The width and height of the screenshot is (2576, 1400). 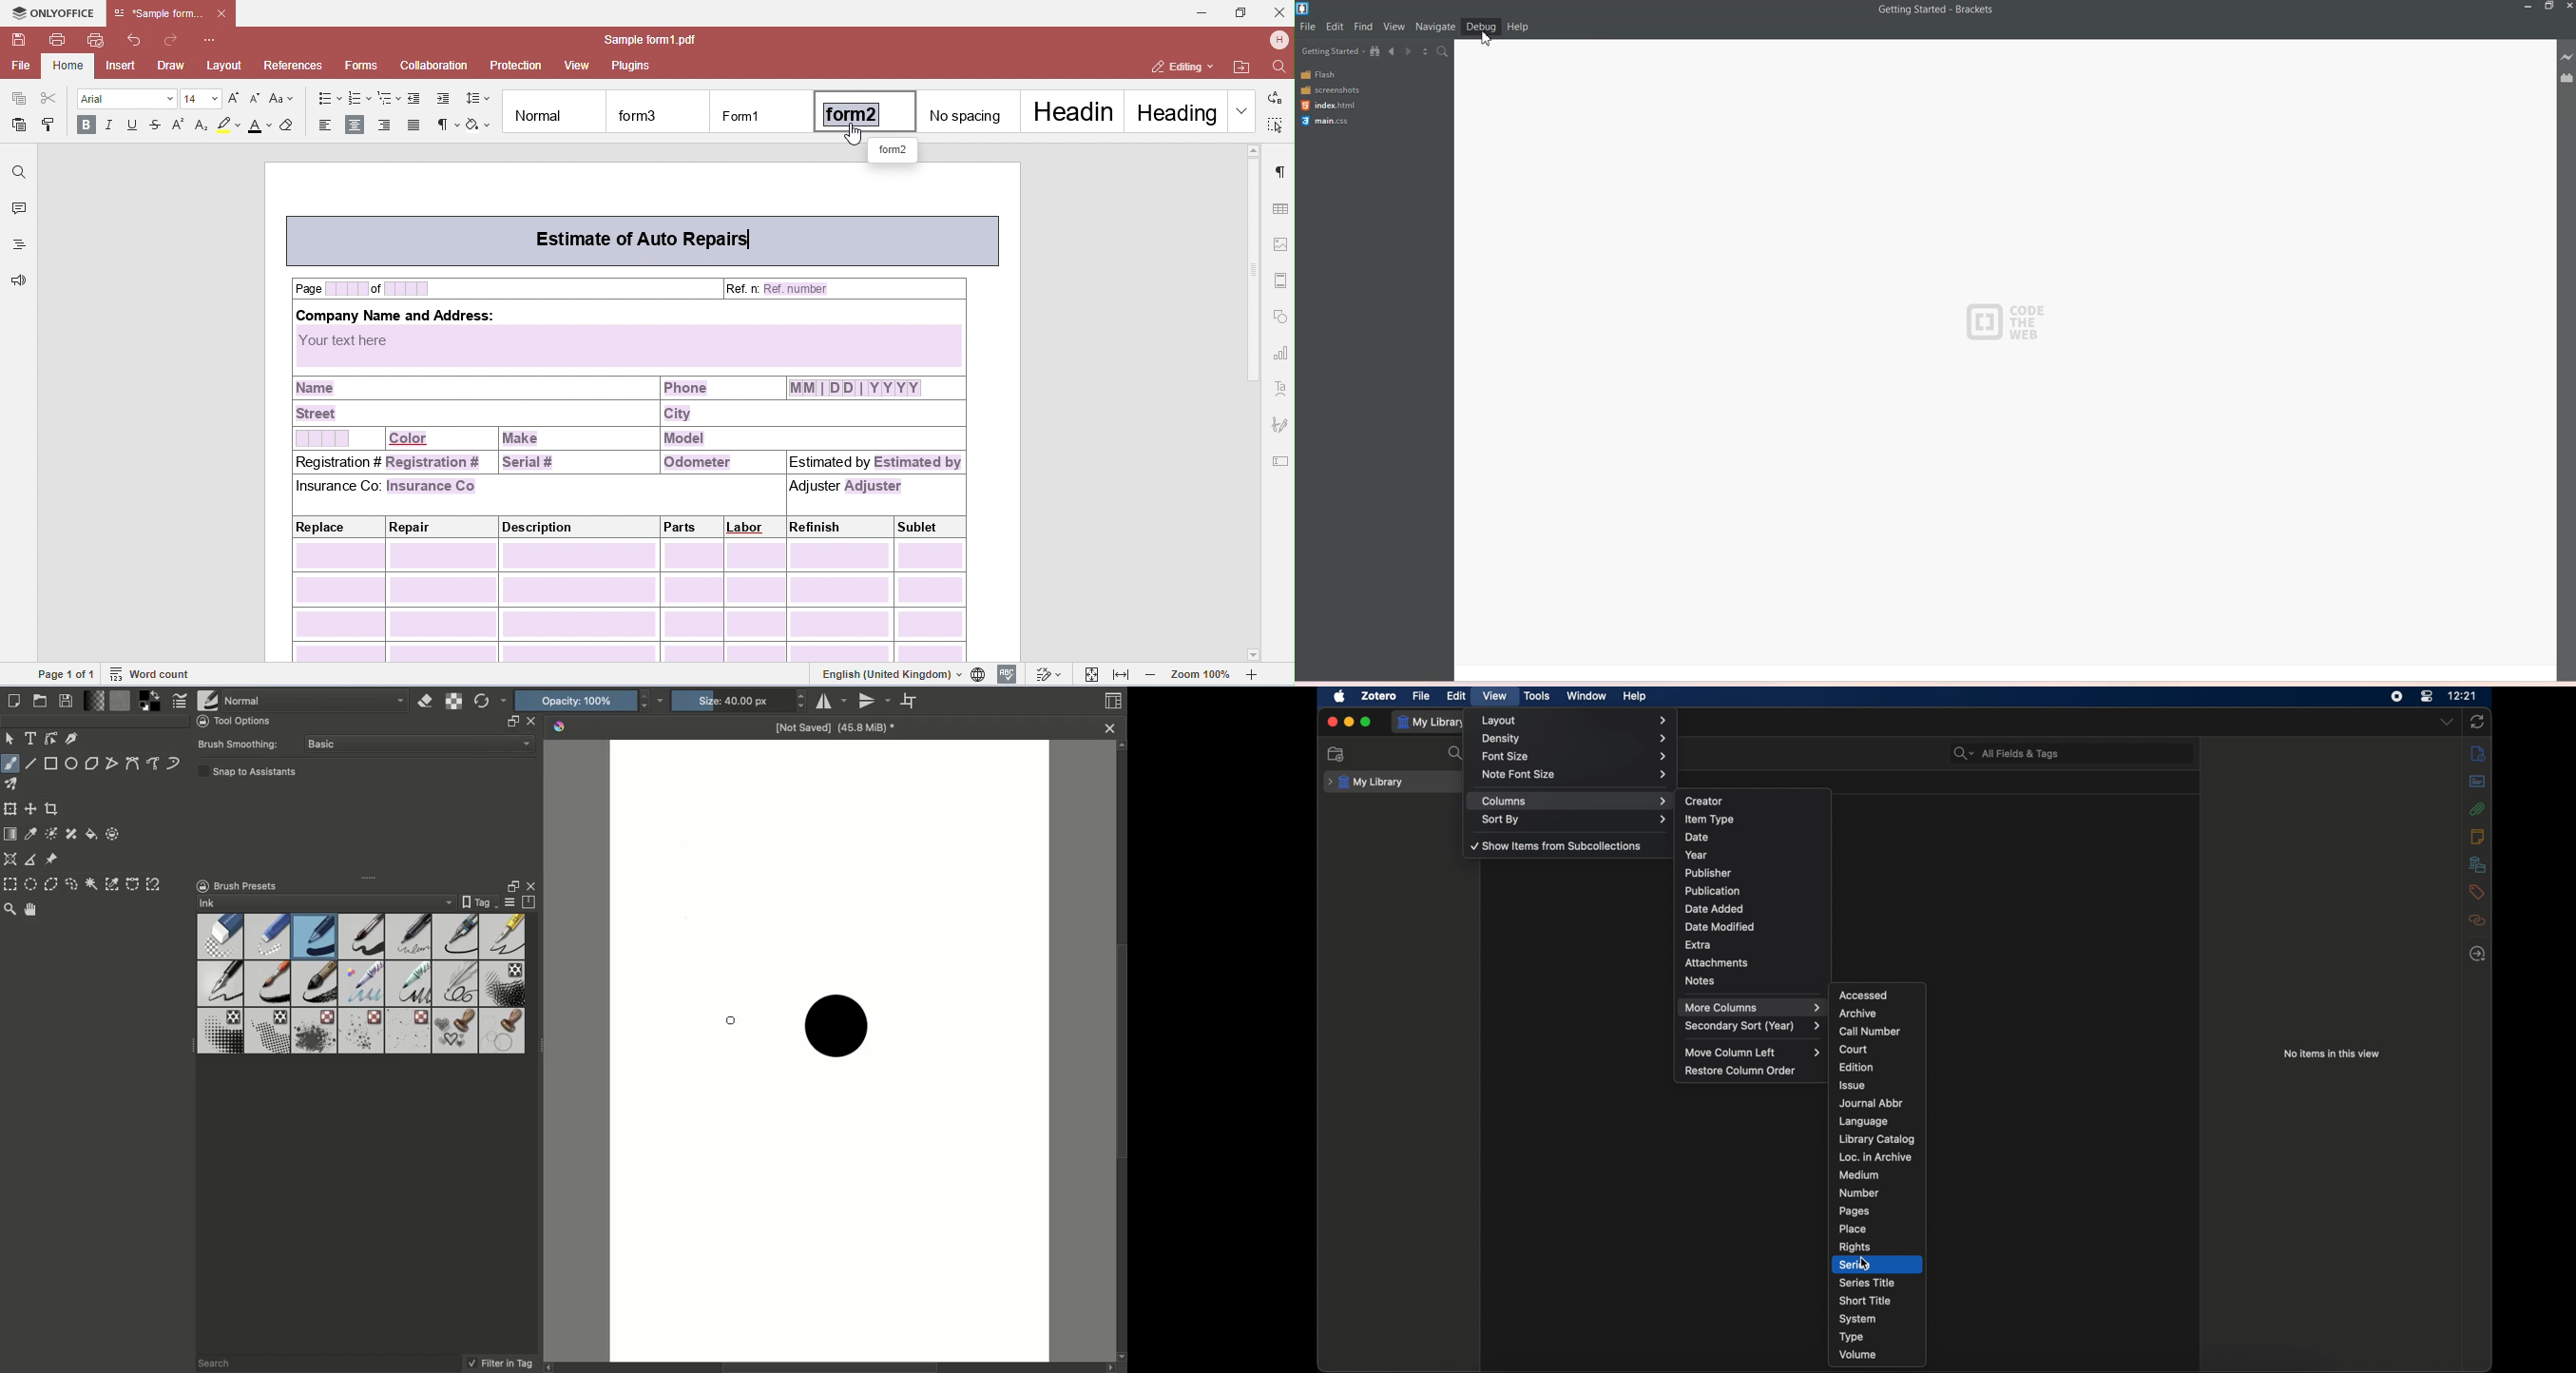 I want to click on view, so click(x=1495, y=696).